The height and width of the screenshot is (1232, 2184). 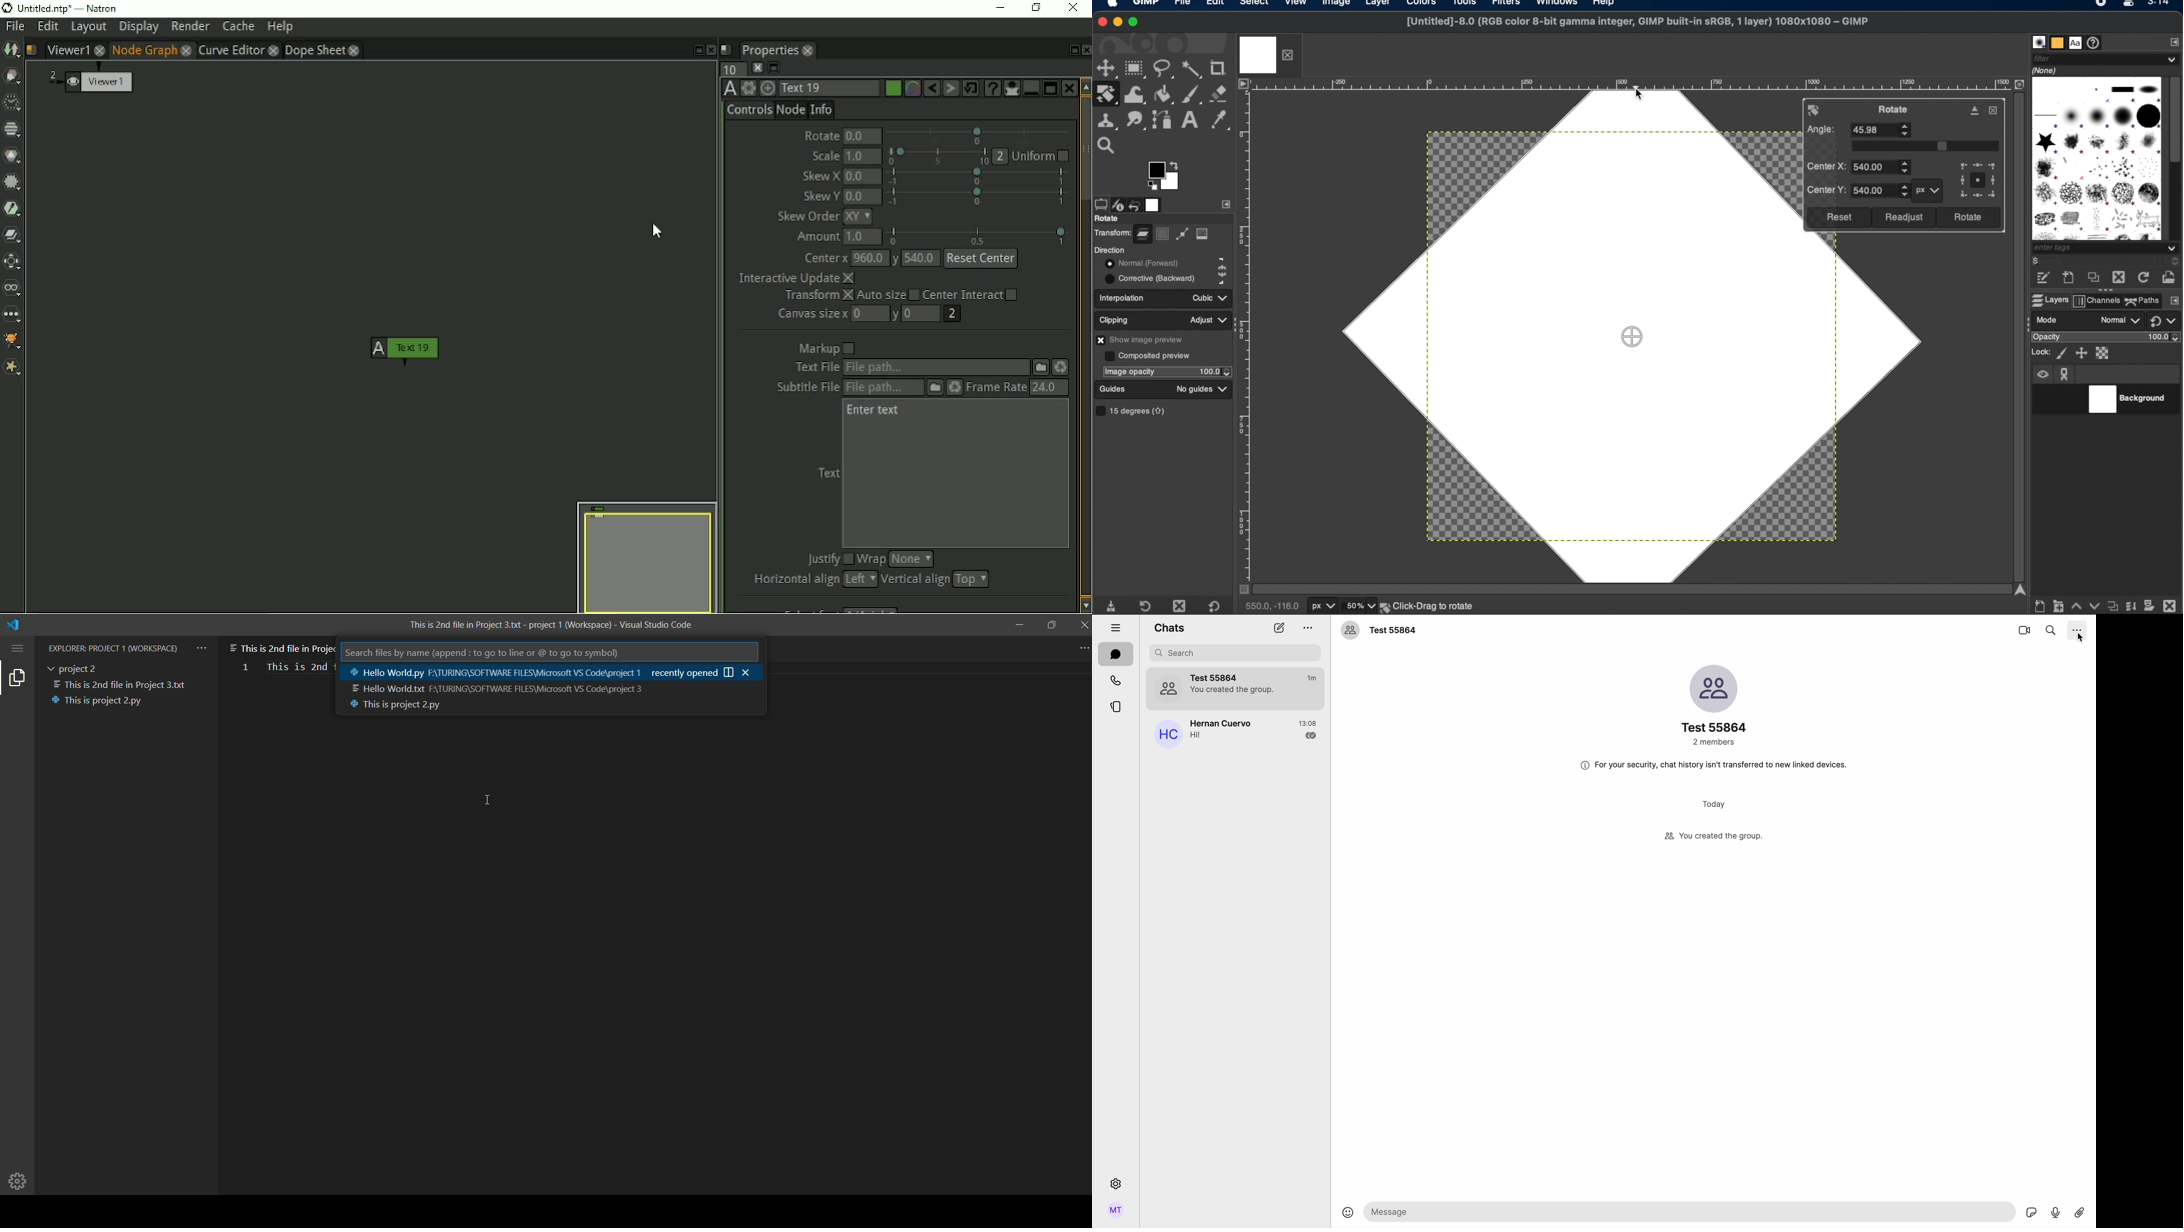 I want to click on 2, so click(x=52, y=75).